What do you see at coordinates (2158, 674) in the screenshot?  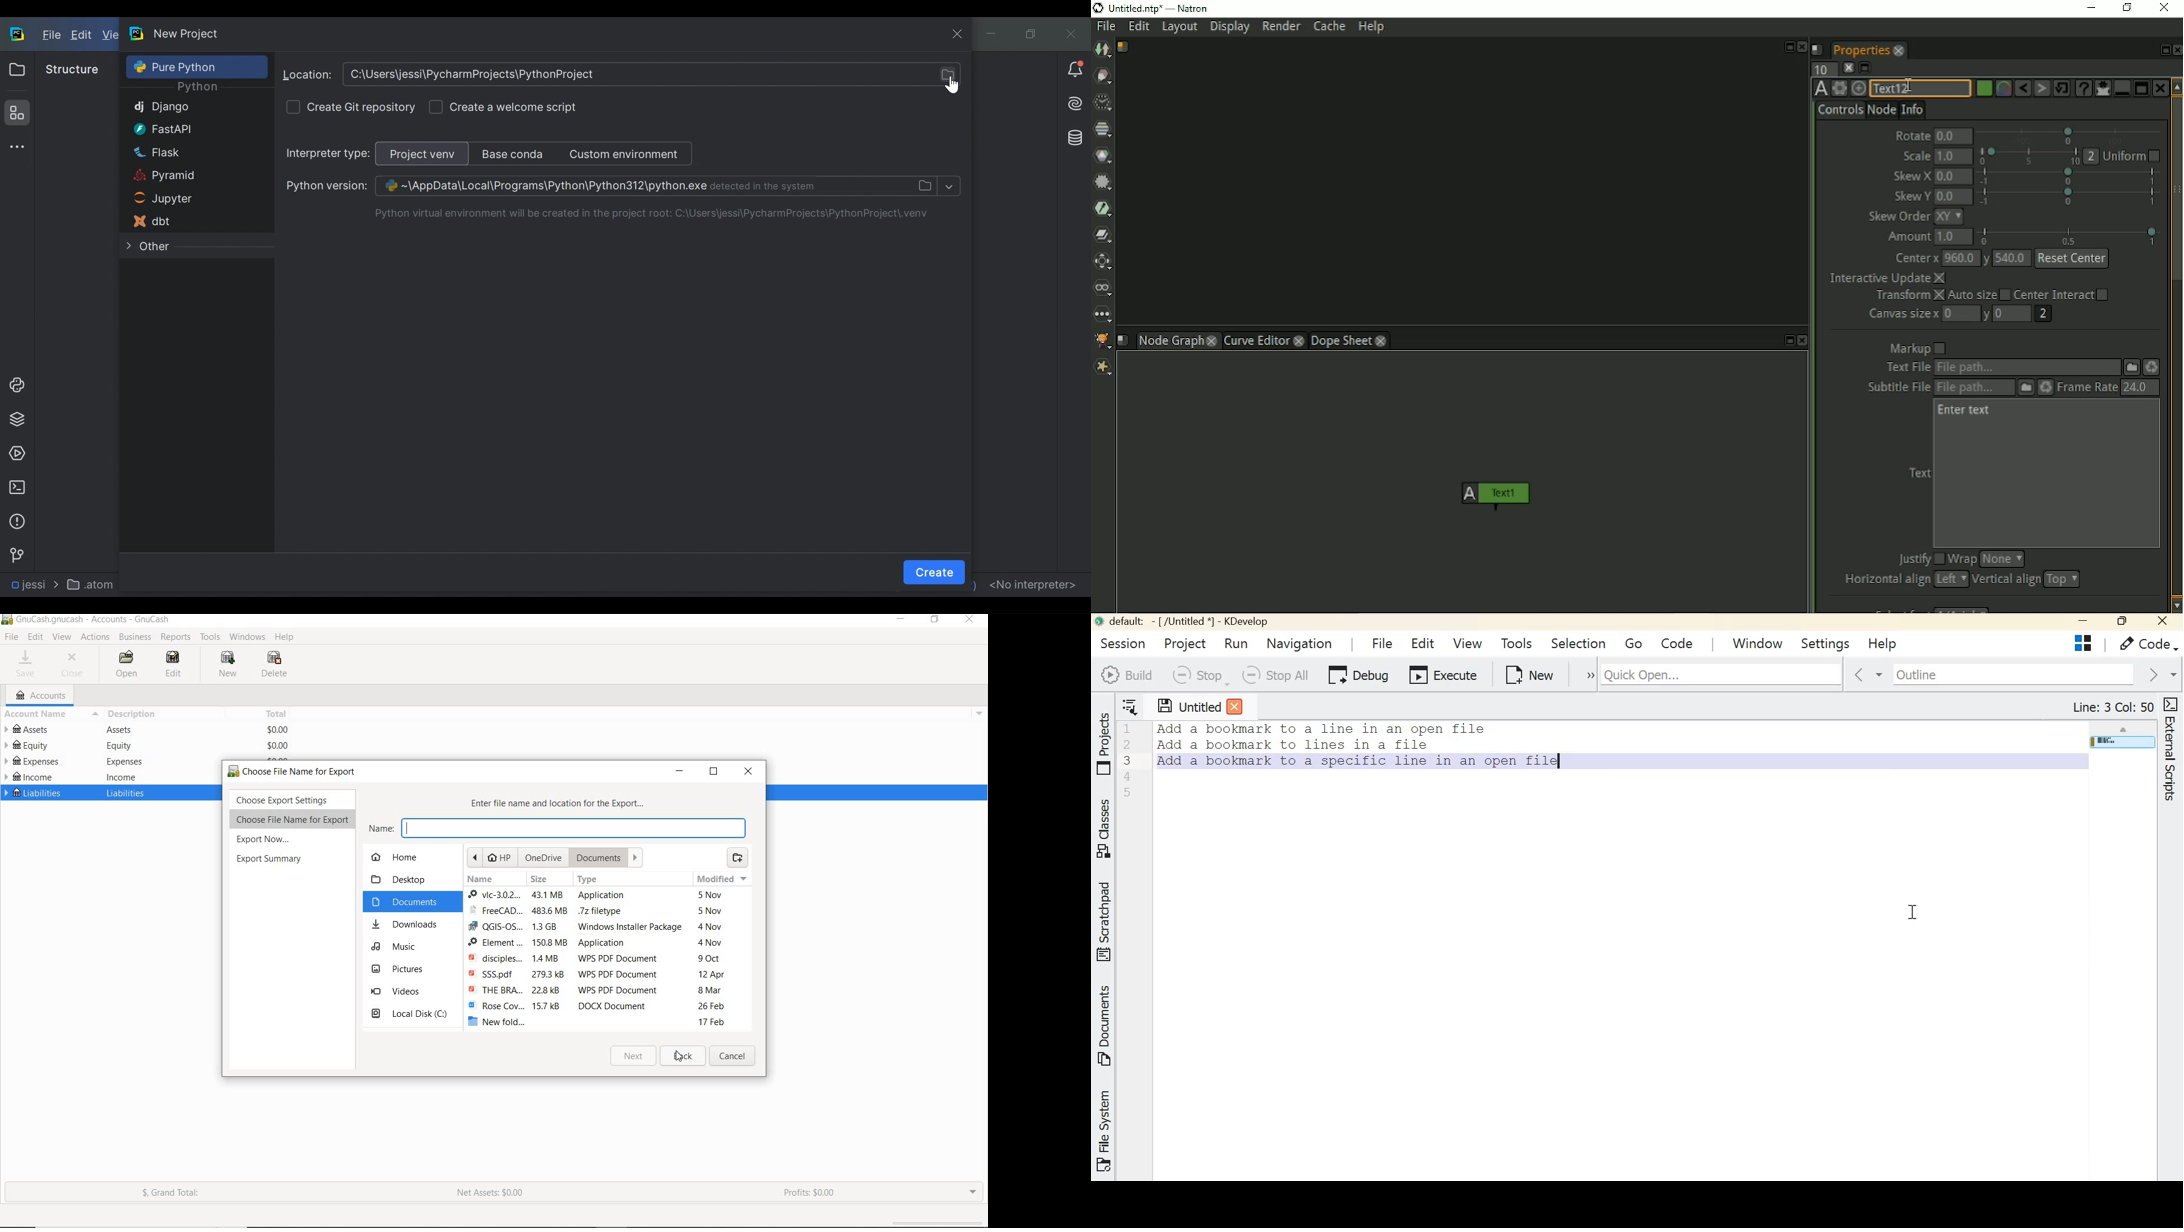 I see `go forward in context history` at bounding box center [2158, 674].